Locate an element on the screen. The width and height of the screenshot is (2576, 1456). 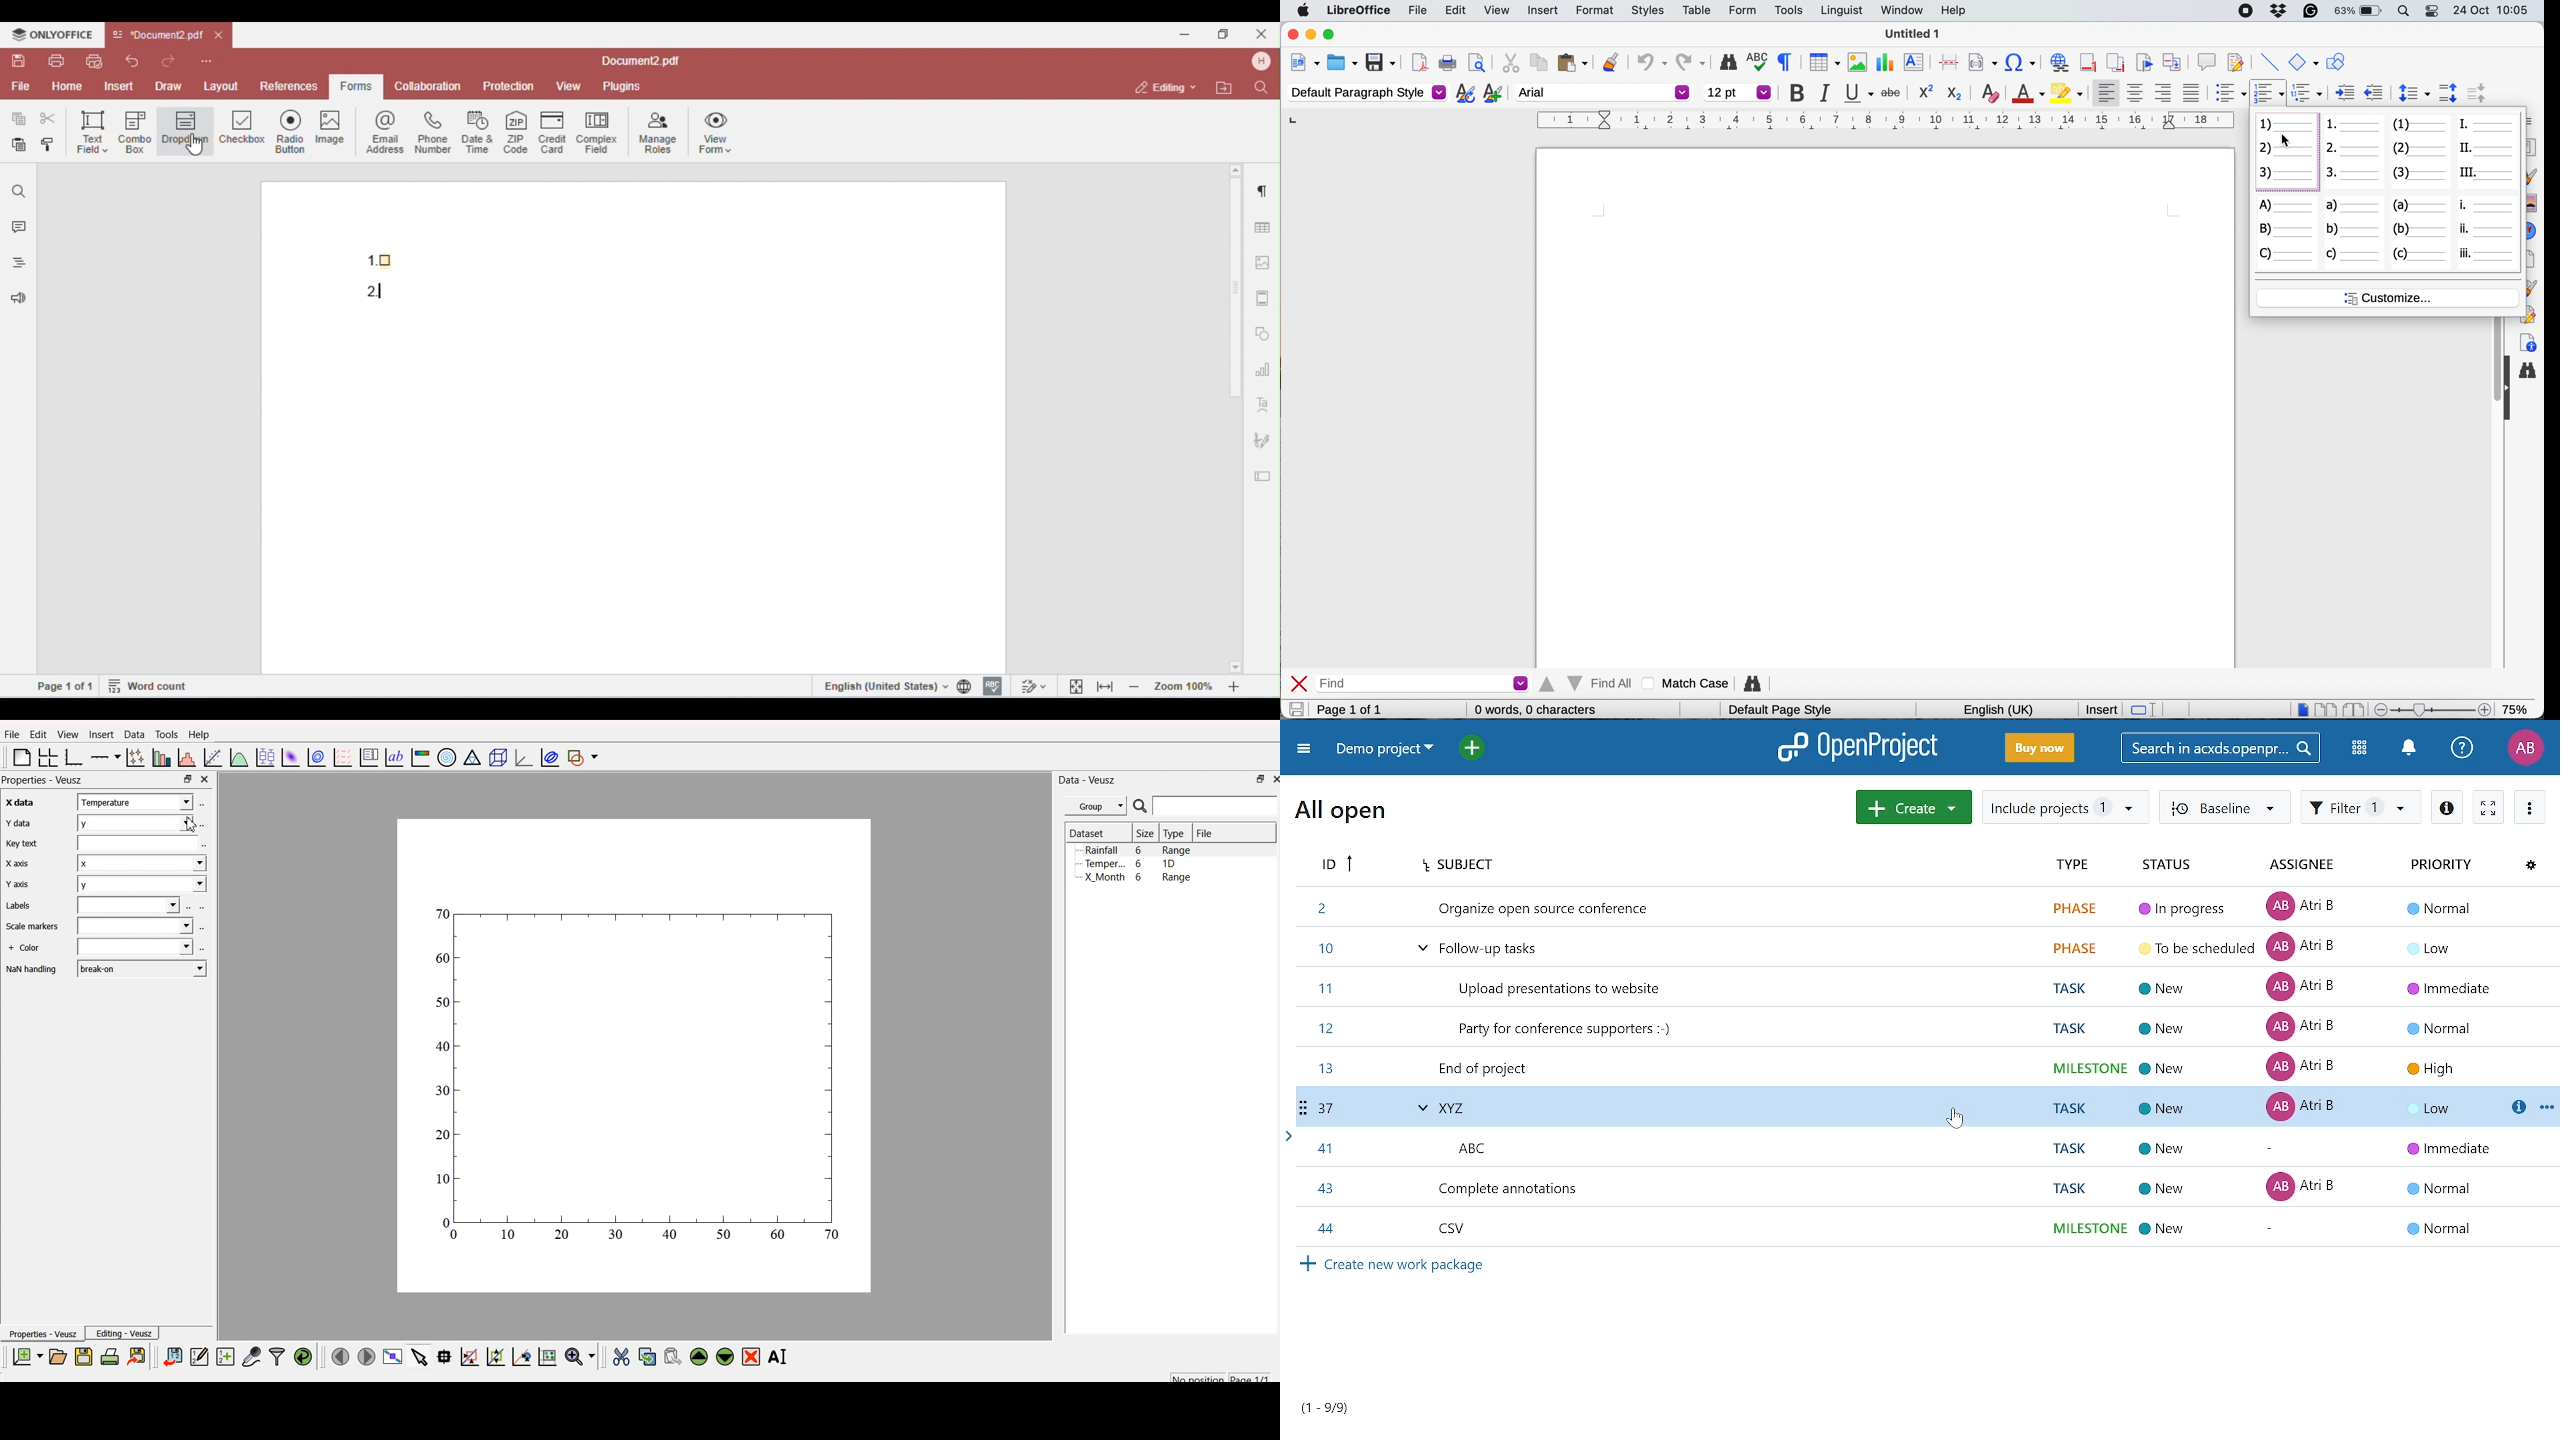
work package ID 44 details is located at coordinates (1926, 1233).